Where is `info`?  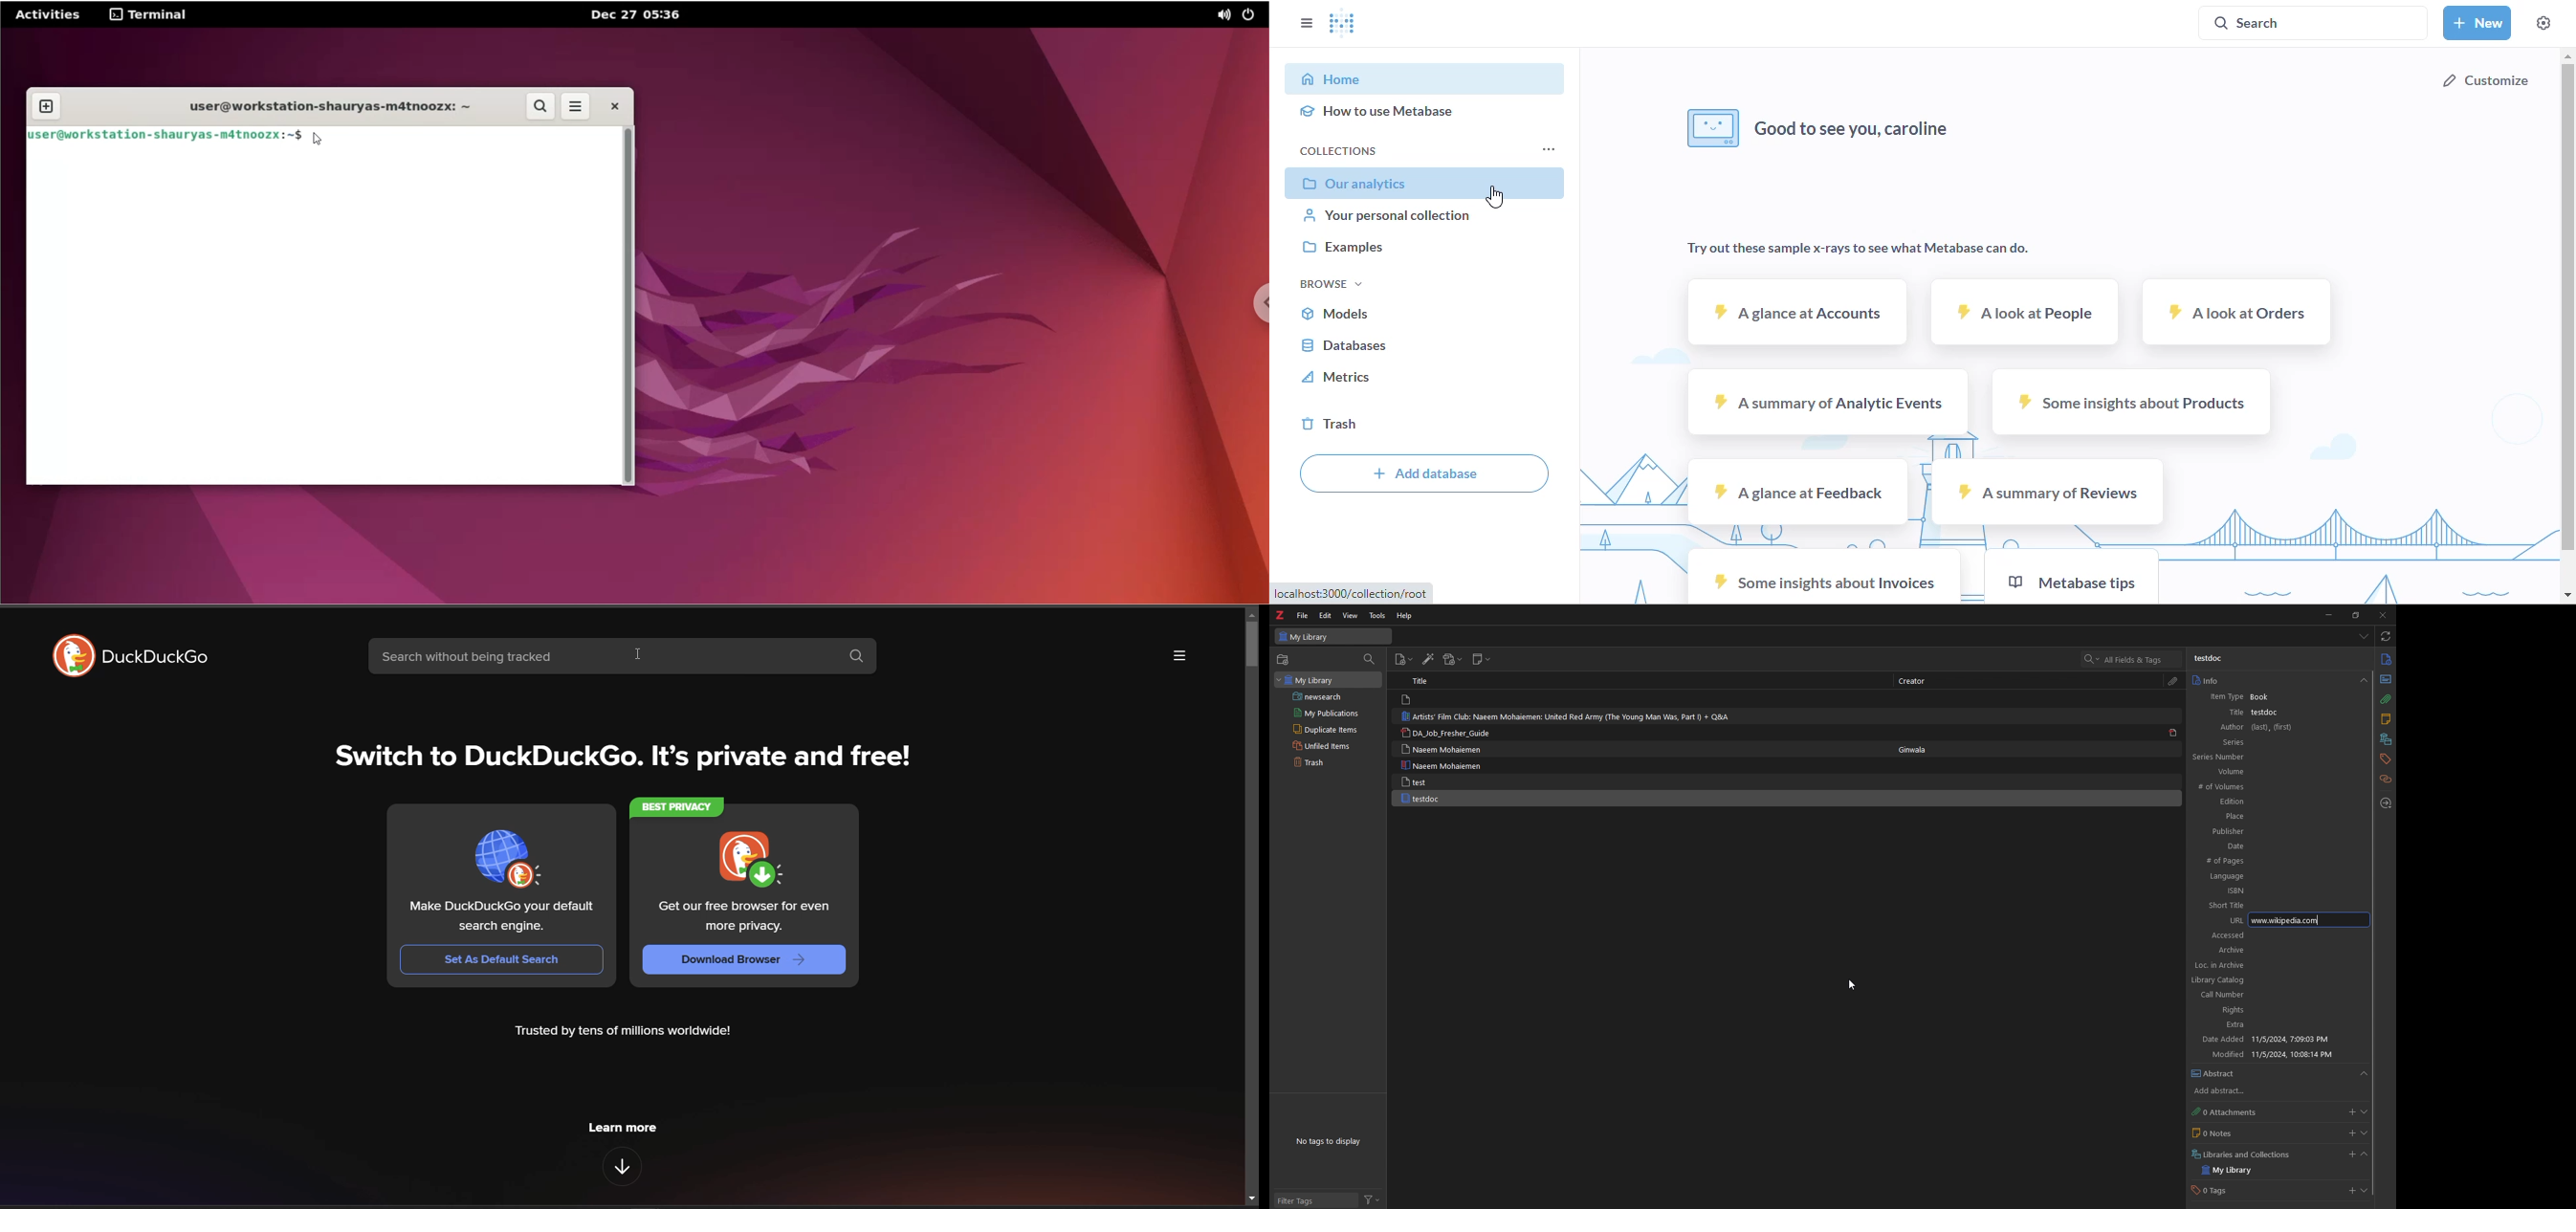
info is located at coordinates (2279, 681).